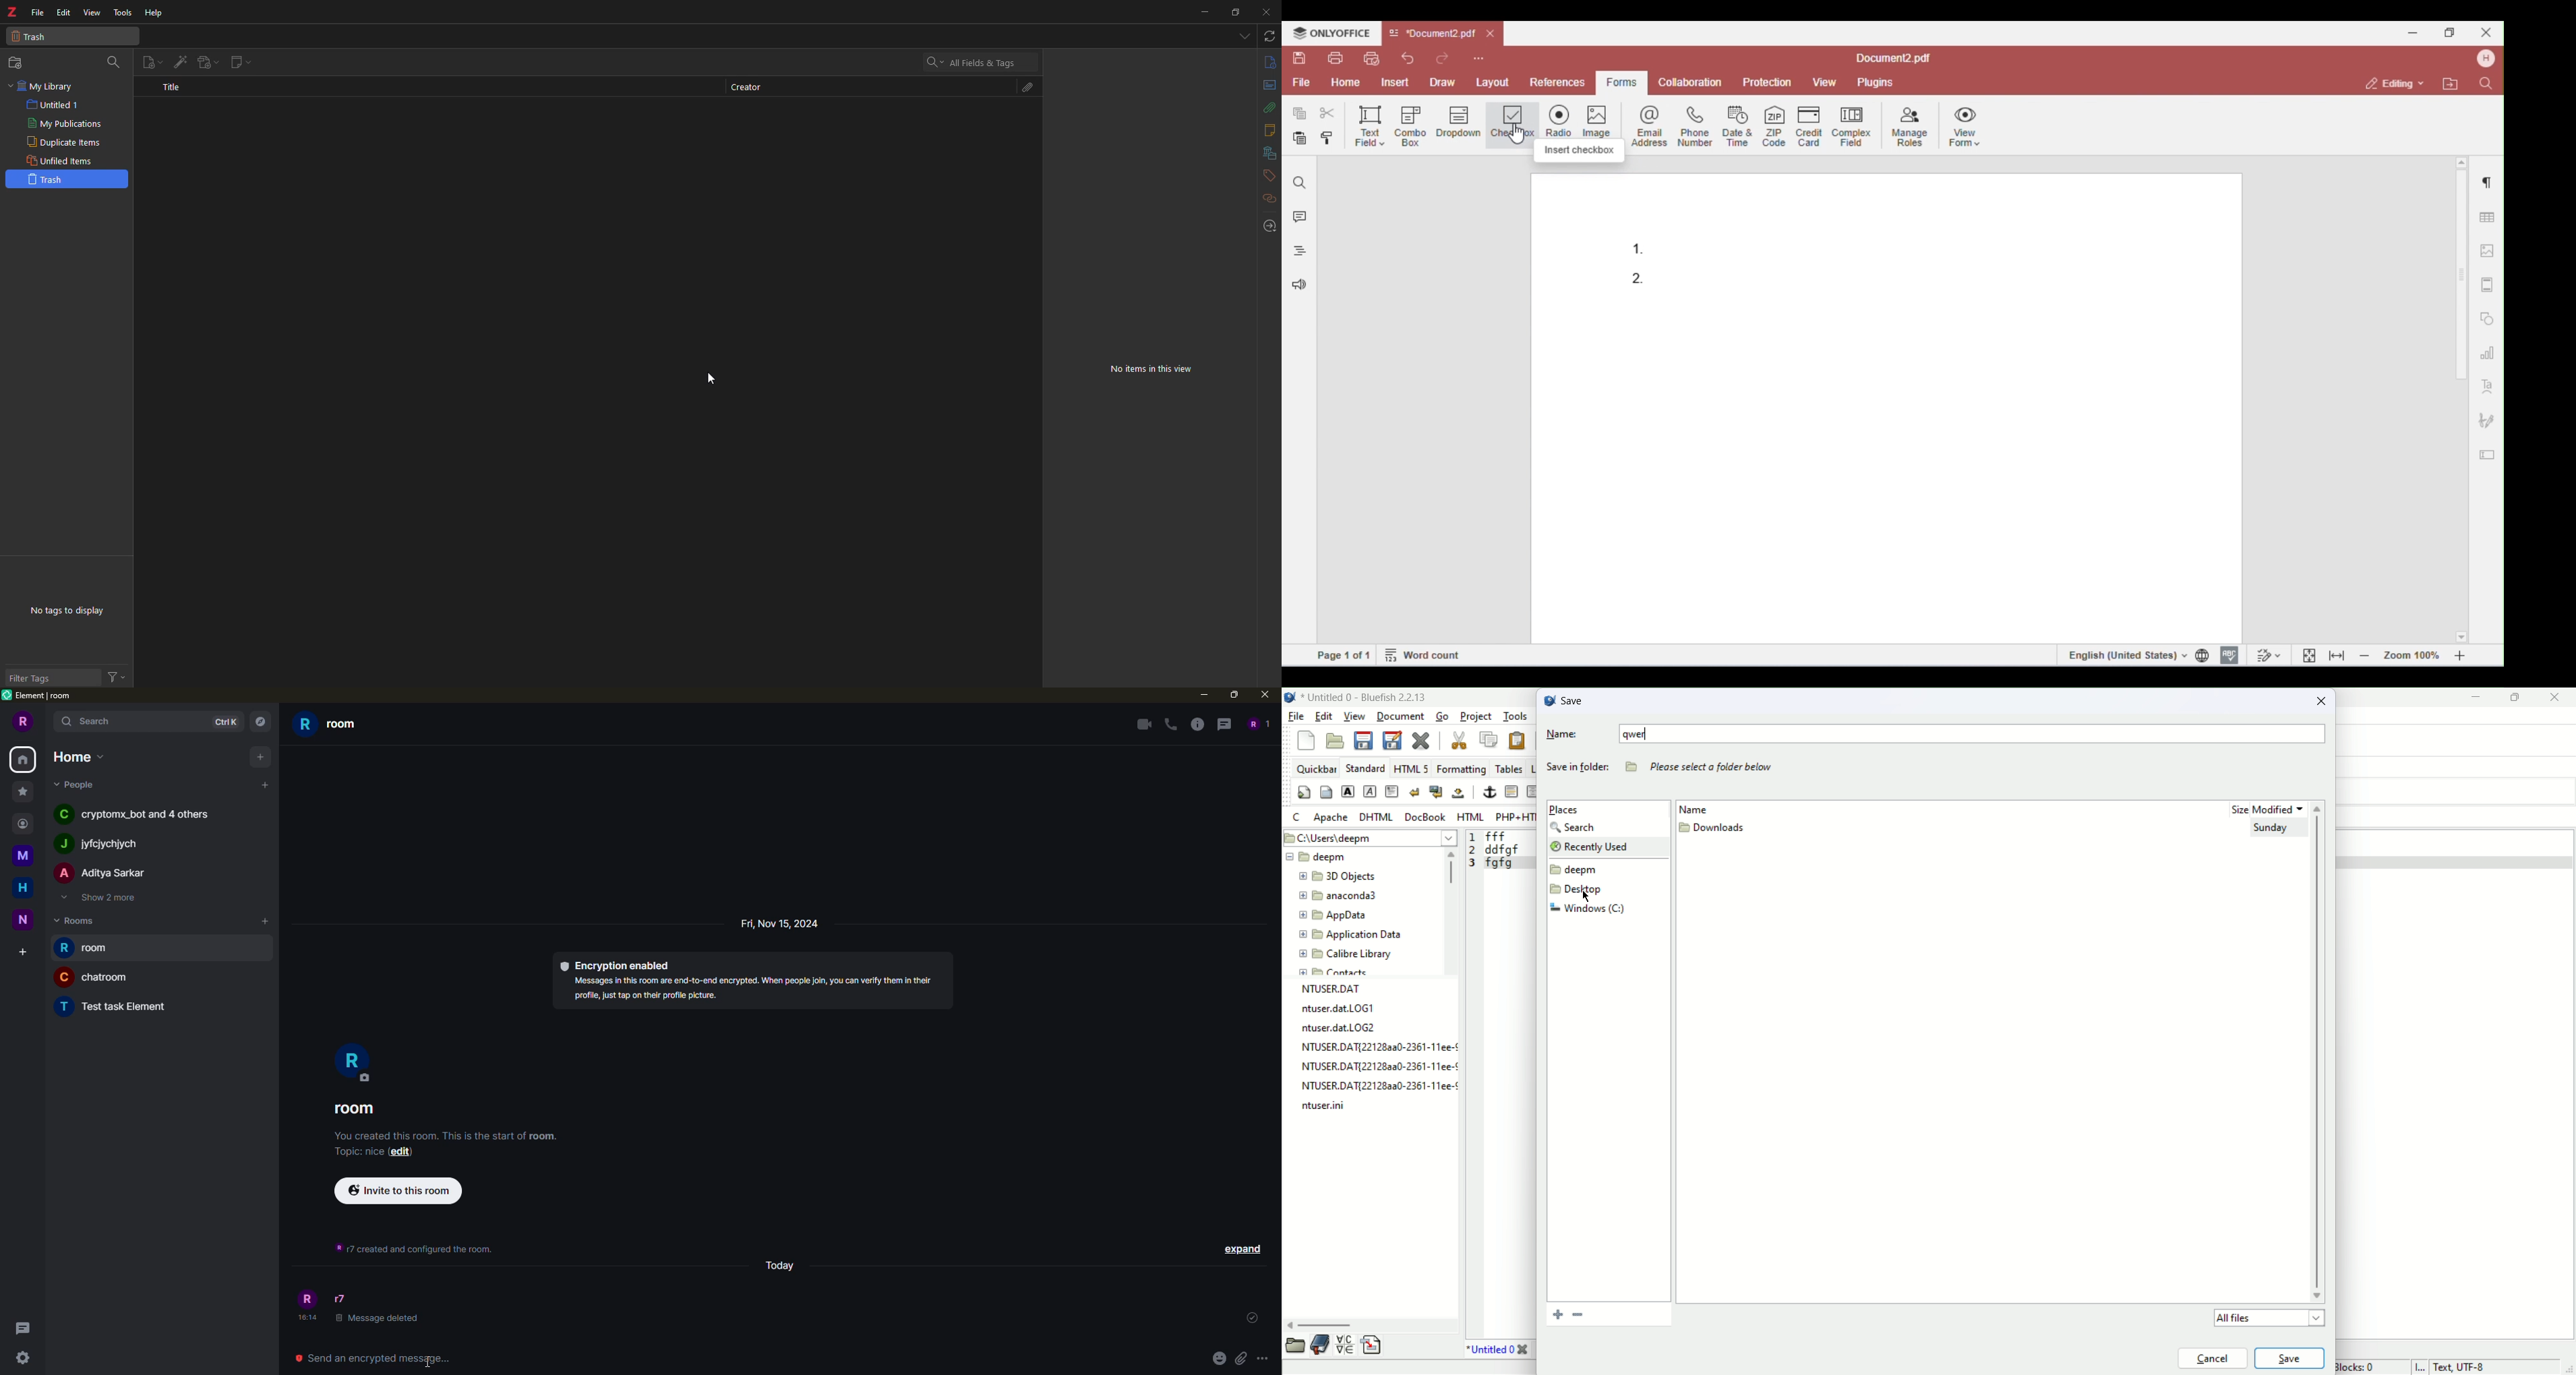 The width and height of the screenshot is (2576, 1400). What do you see at coordinates (1262, 1358) in the screenshot?
I see `more` at bounding box center [1262, 1358].